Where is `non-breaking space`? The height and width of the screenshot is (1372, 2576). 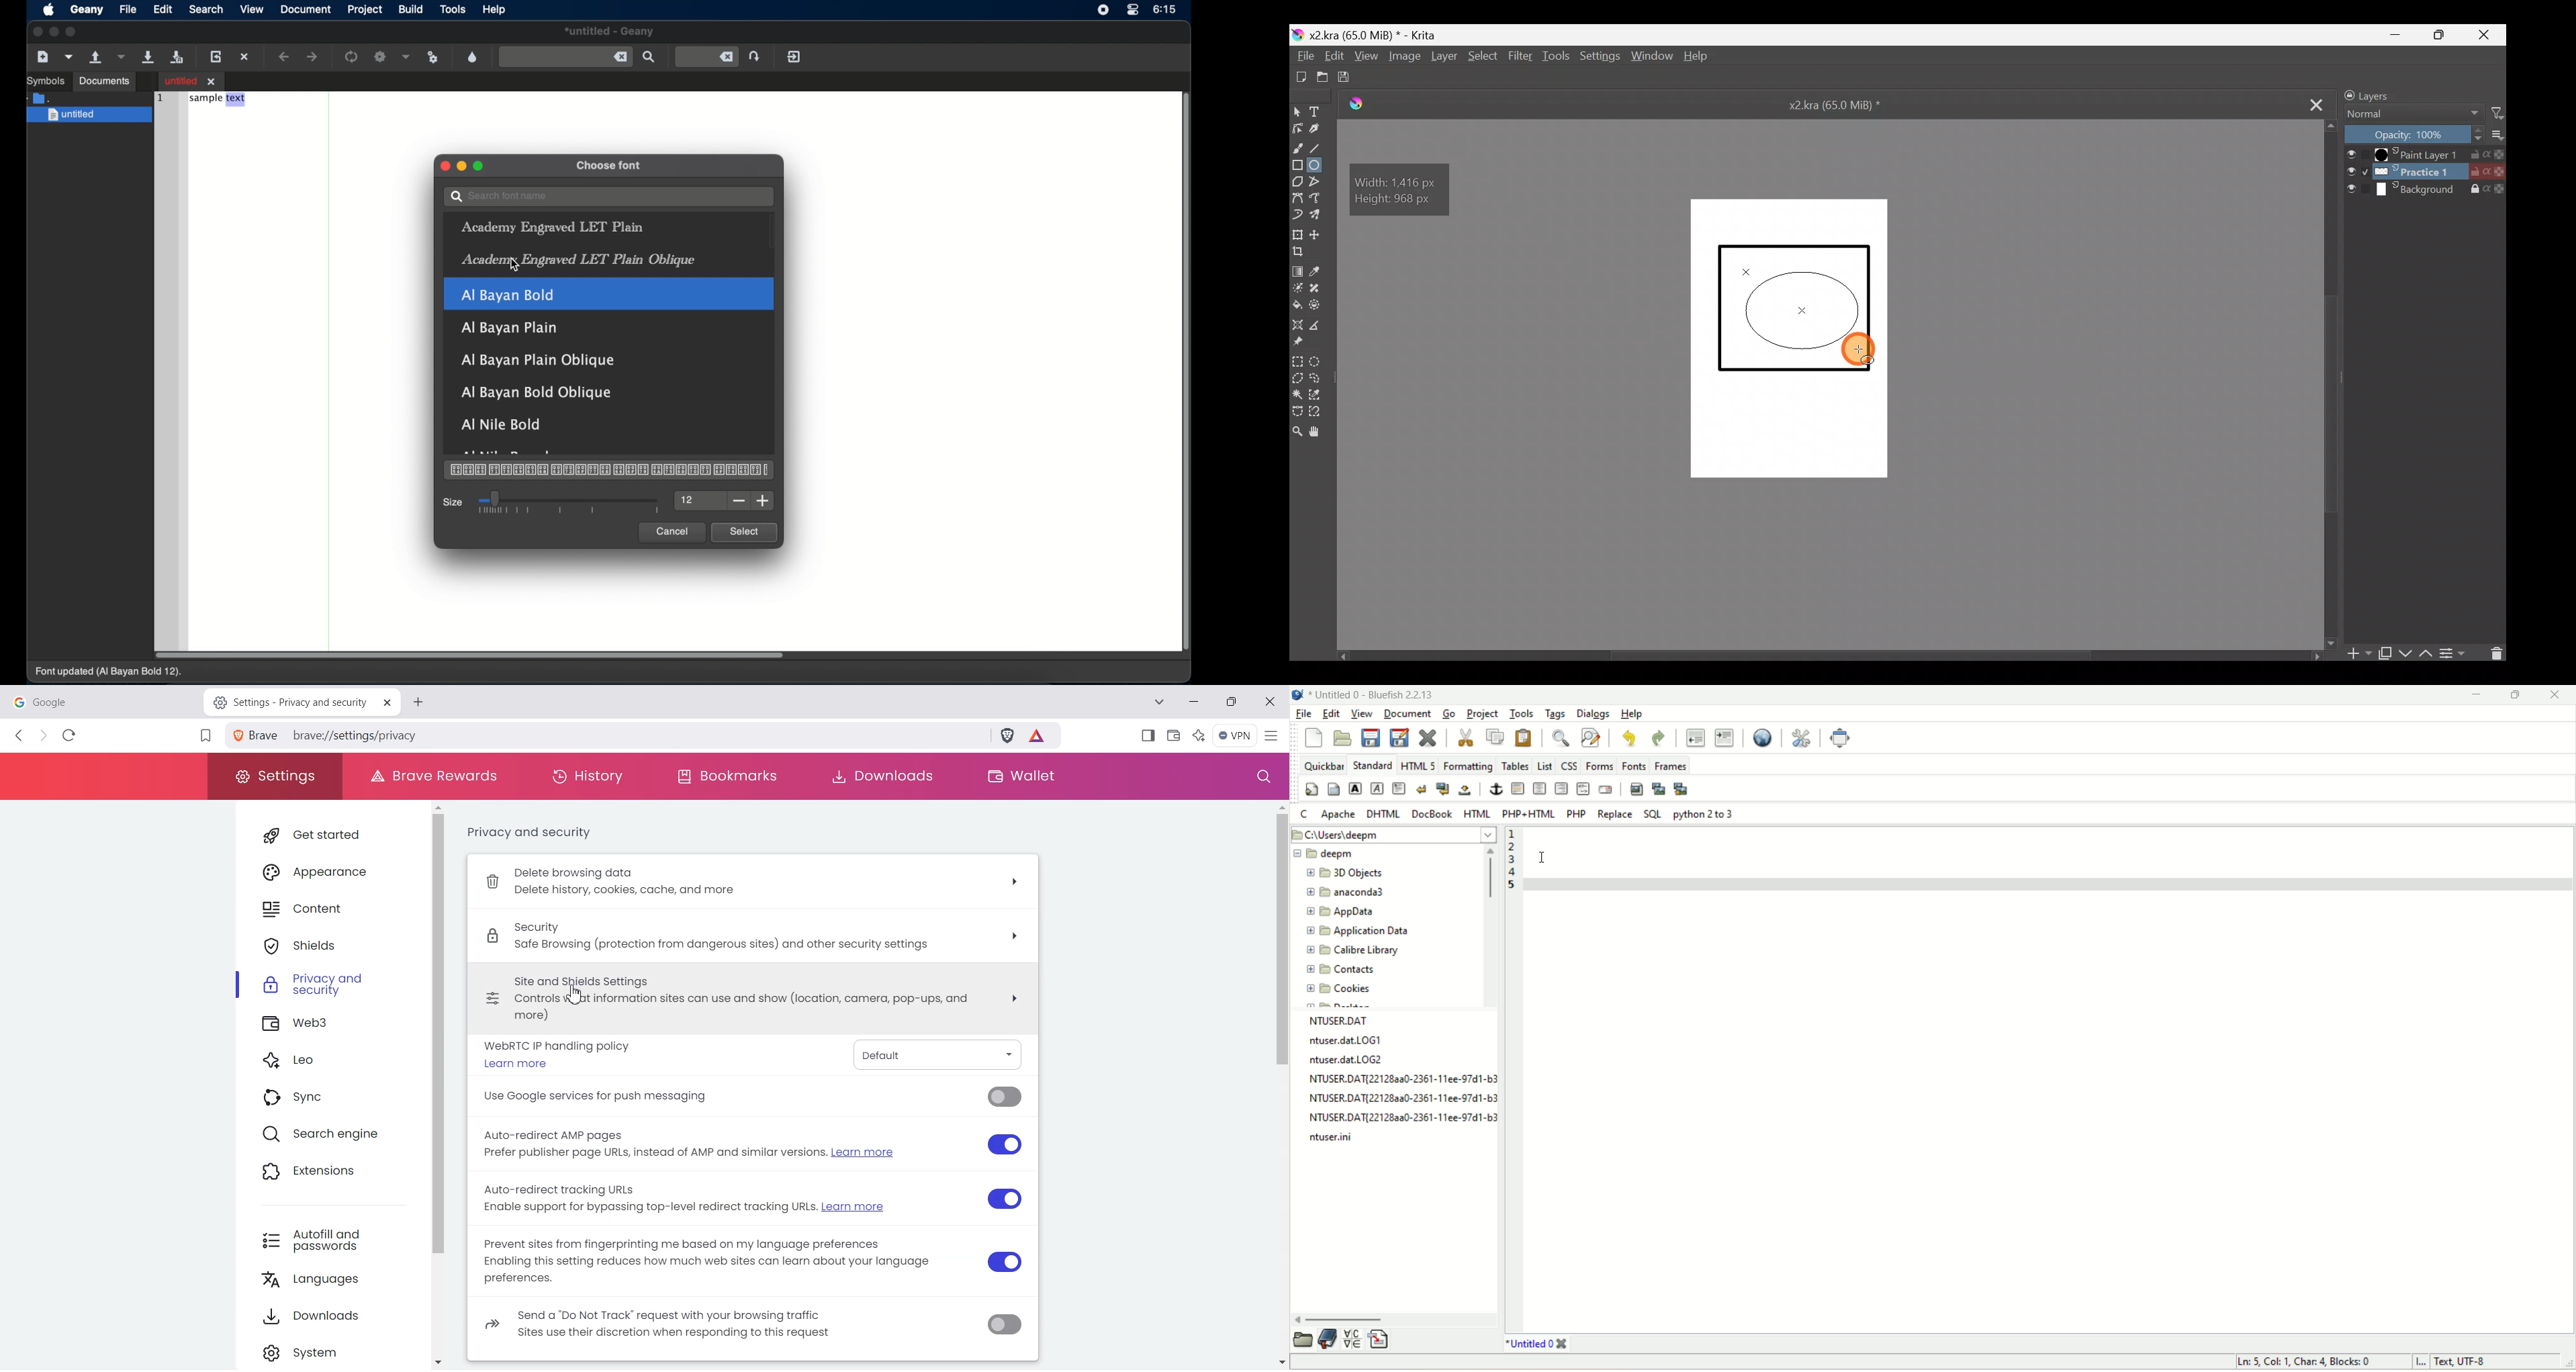 non-breaking space is located at coordinates (1466, 792).